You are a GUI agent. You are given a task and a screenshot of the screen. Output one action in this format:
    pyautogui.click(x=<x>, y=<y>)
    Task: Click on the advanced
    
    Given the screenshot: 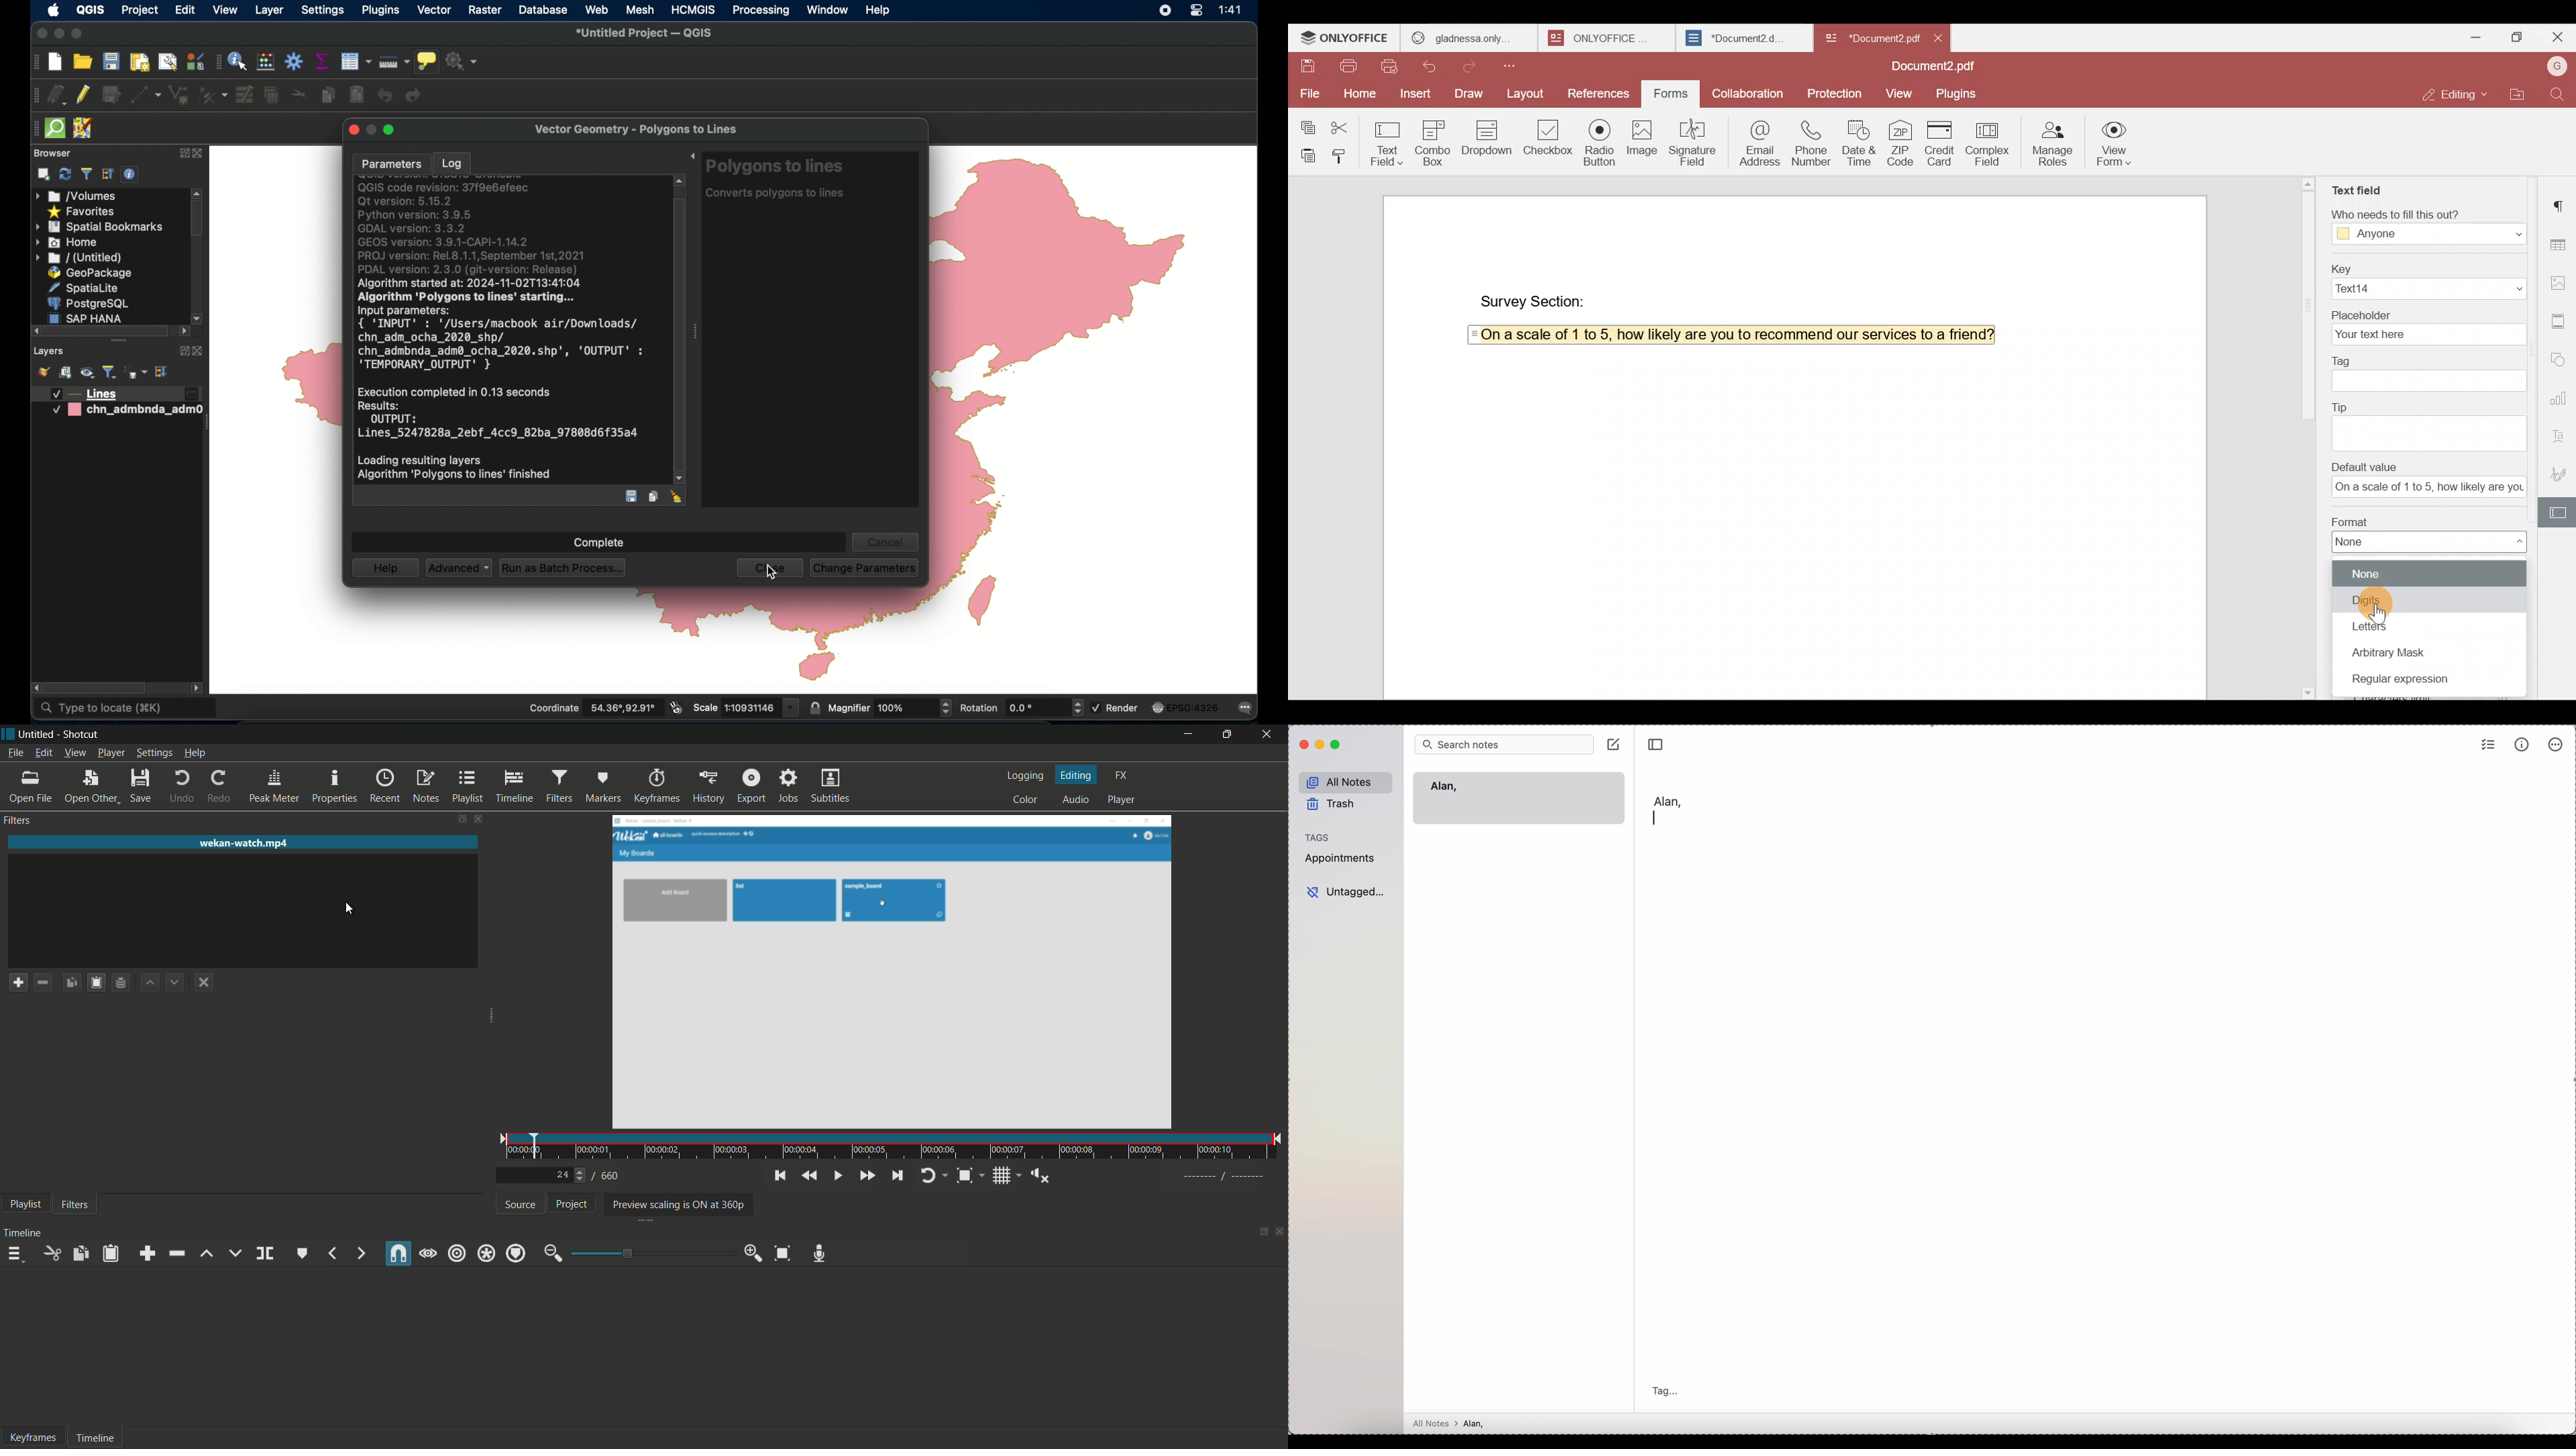 What is the action you would take?
    pyautogui.click(x=459, y=567)
    